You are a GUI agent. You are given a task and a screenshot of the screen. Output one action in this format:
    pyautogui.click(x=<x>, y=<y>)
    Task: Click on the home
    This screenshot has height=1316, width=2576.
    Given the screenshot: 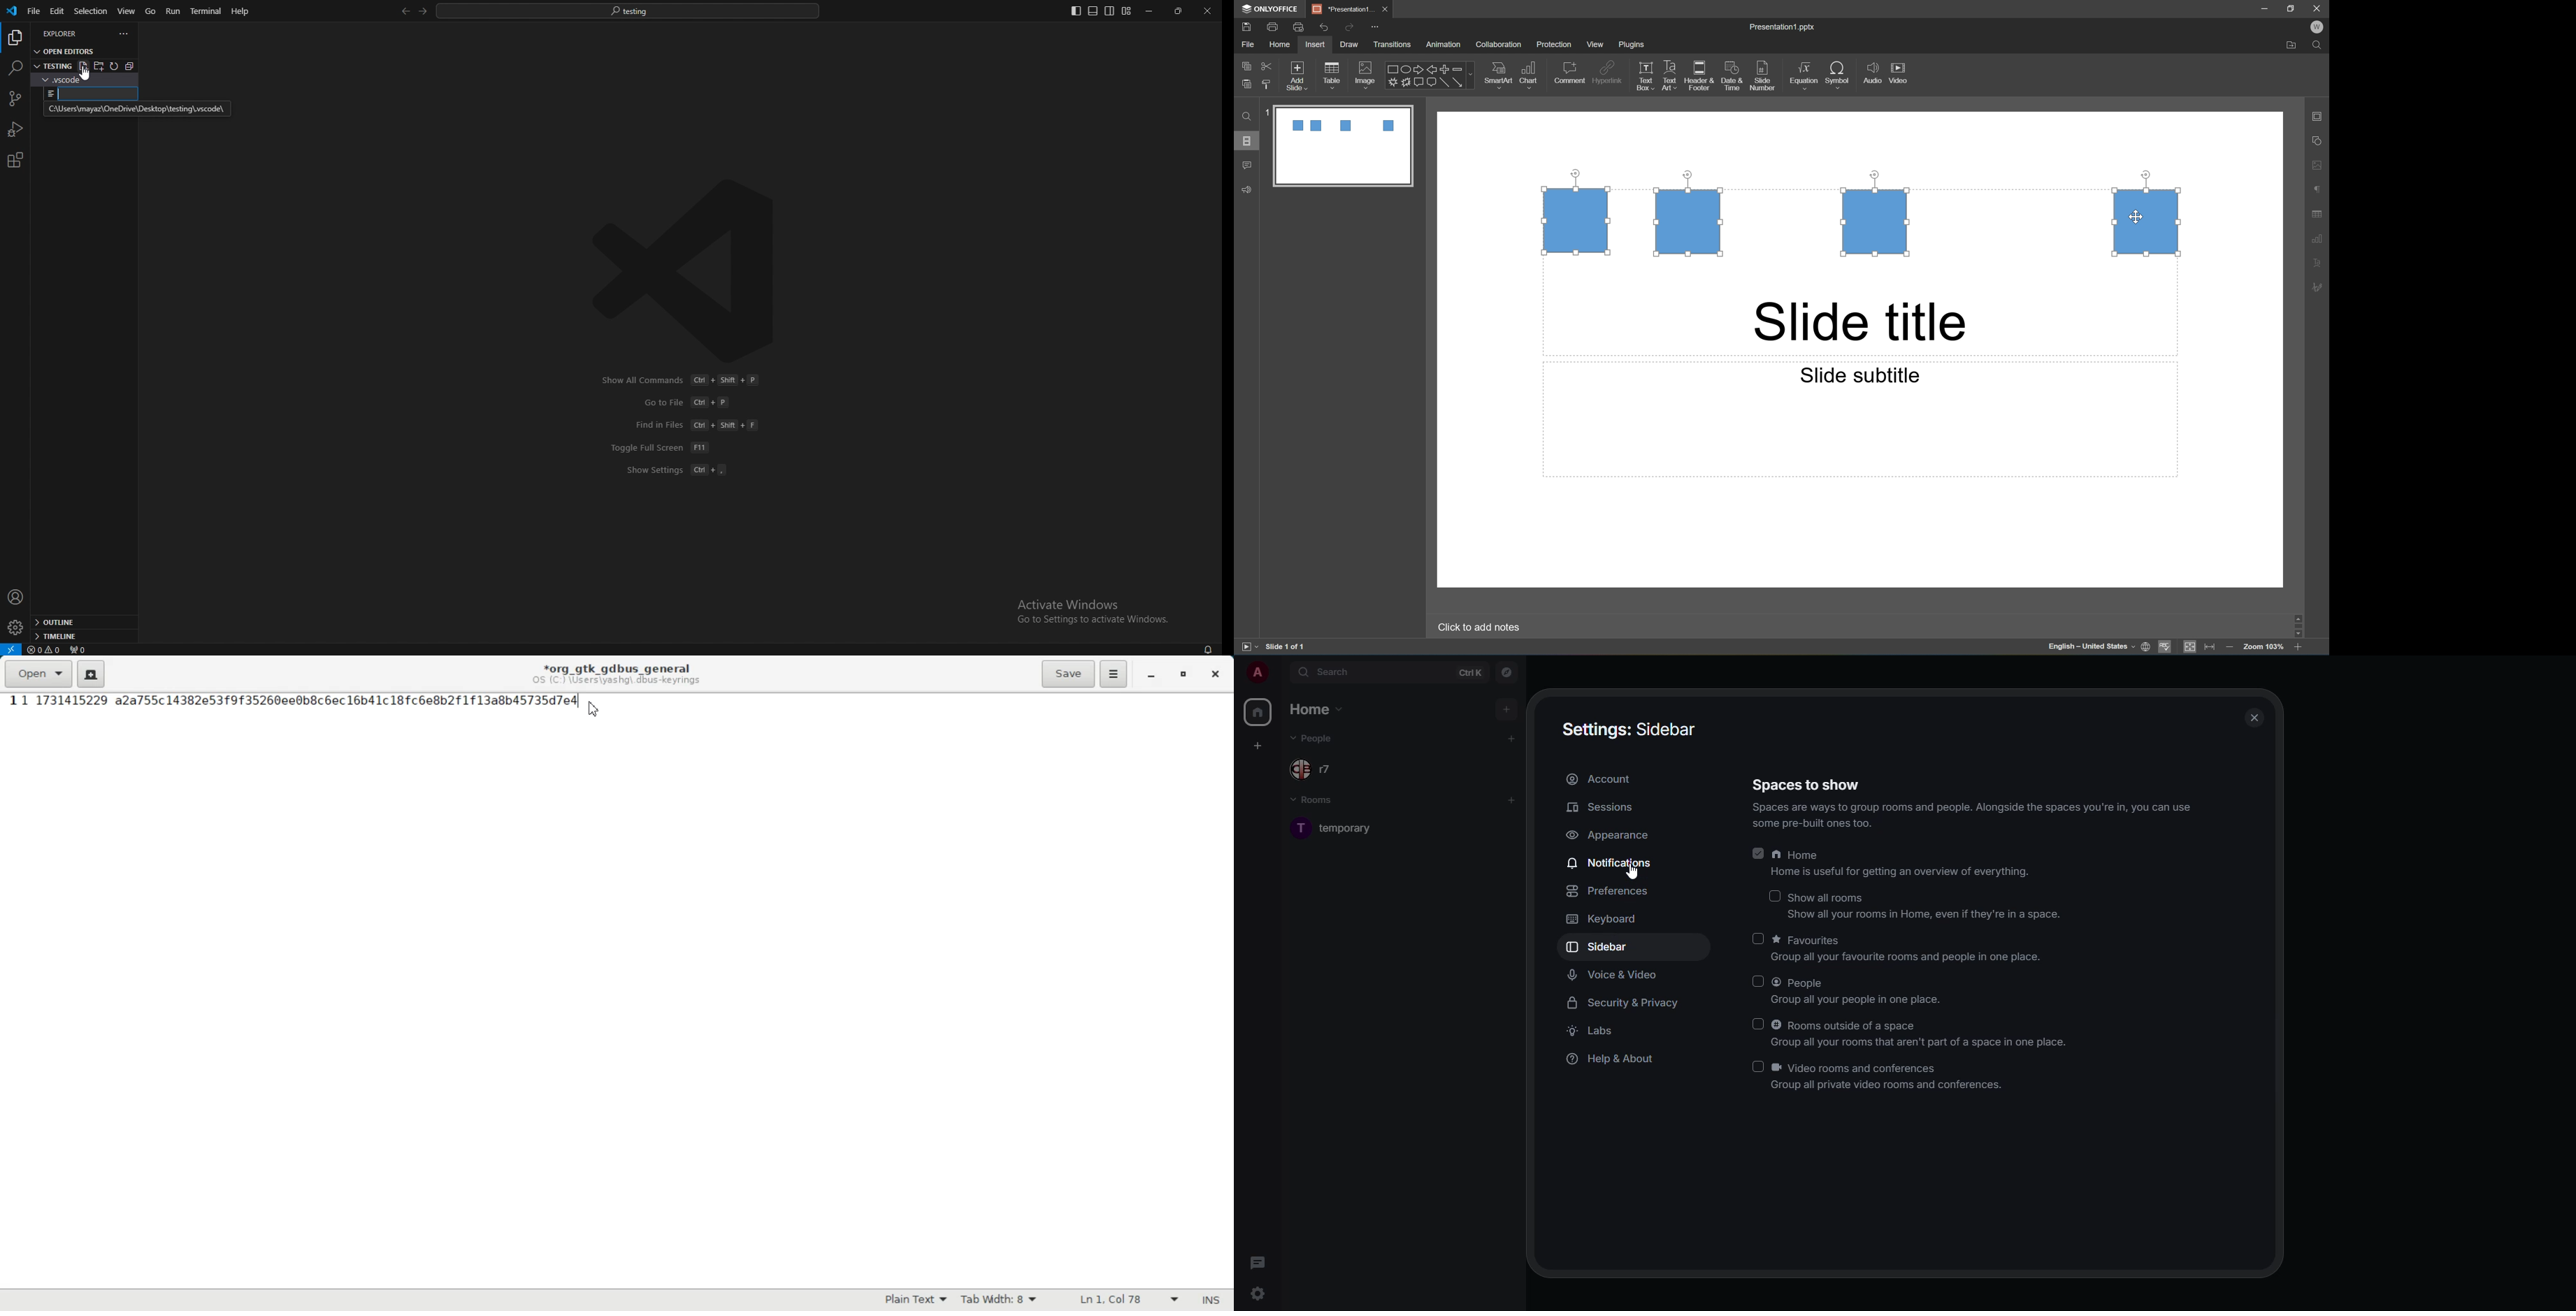 What is the action you would take?
    pyautogui.click(x=1279, y=45)
    